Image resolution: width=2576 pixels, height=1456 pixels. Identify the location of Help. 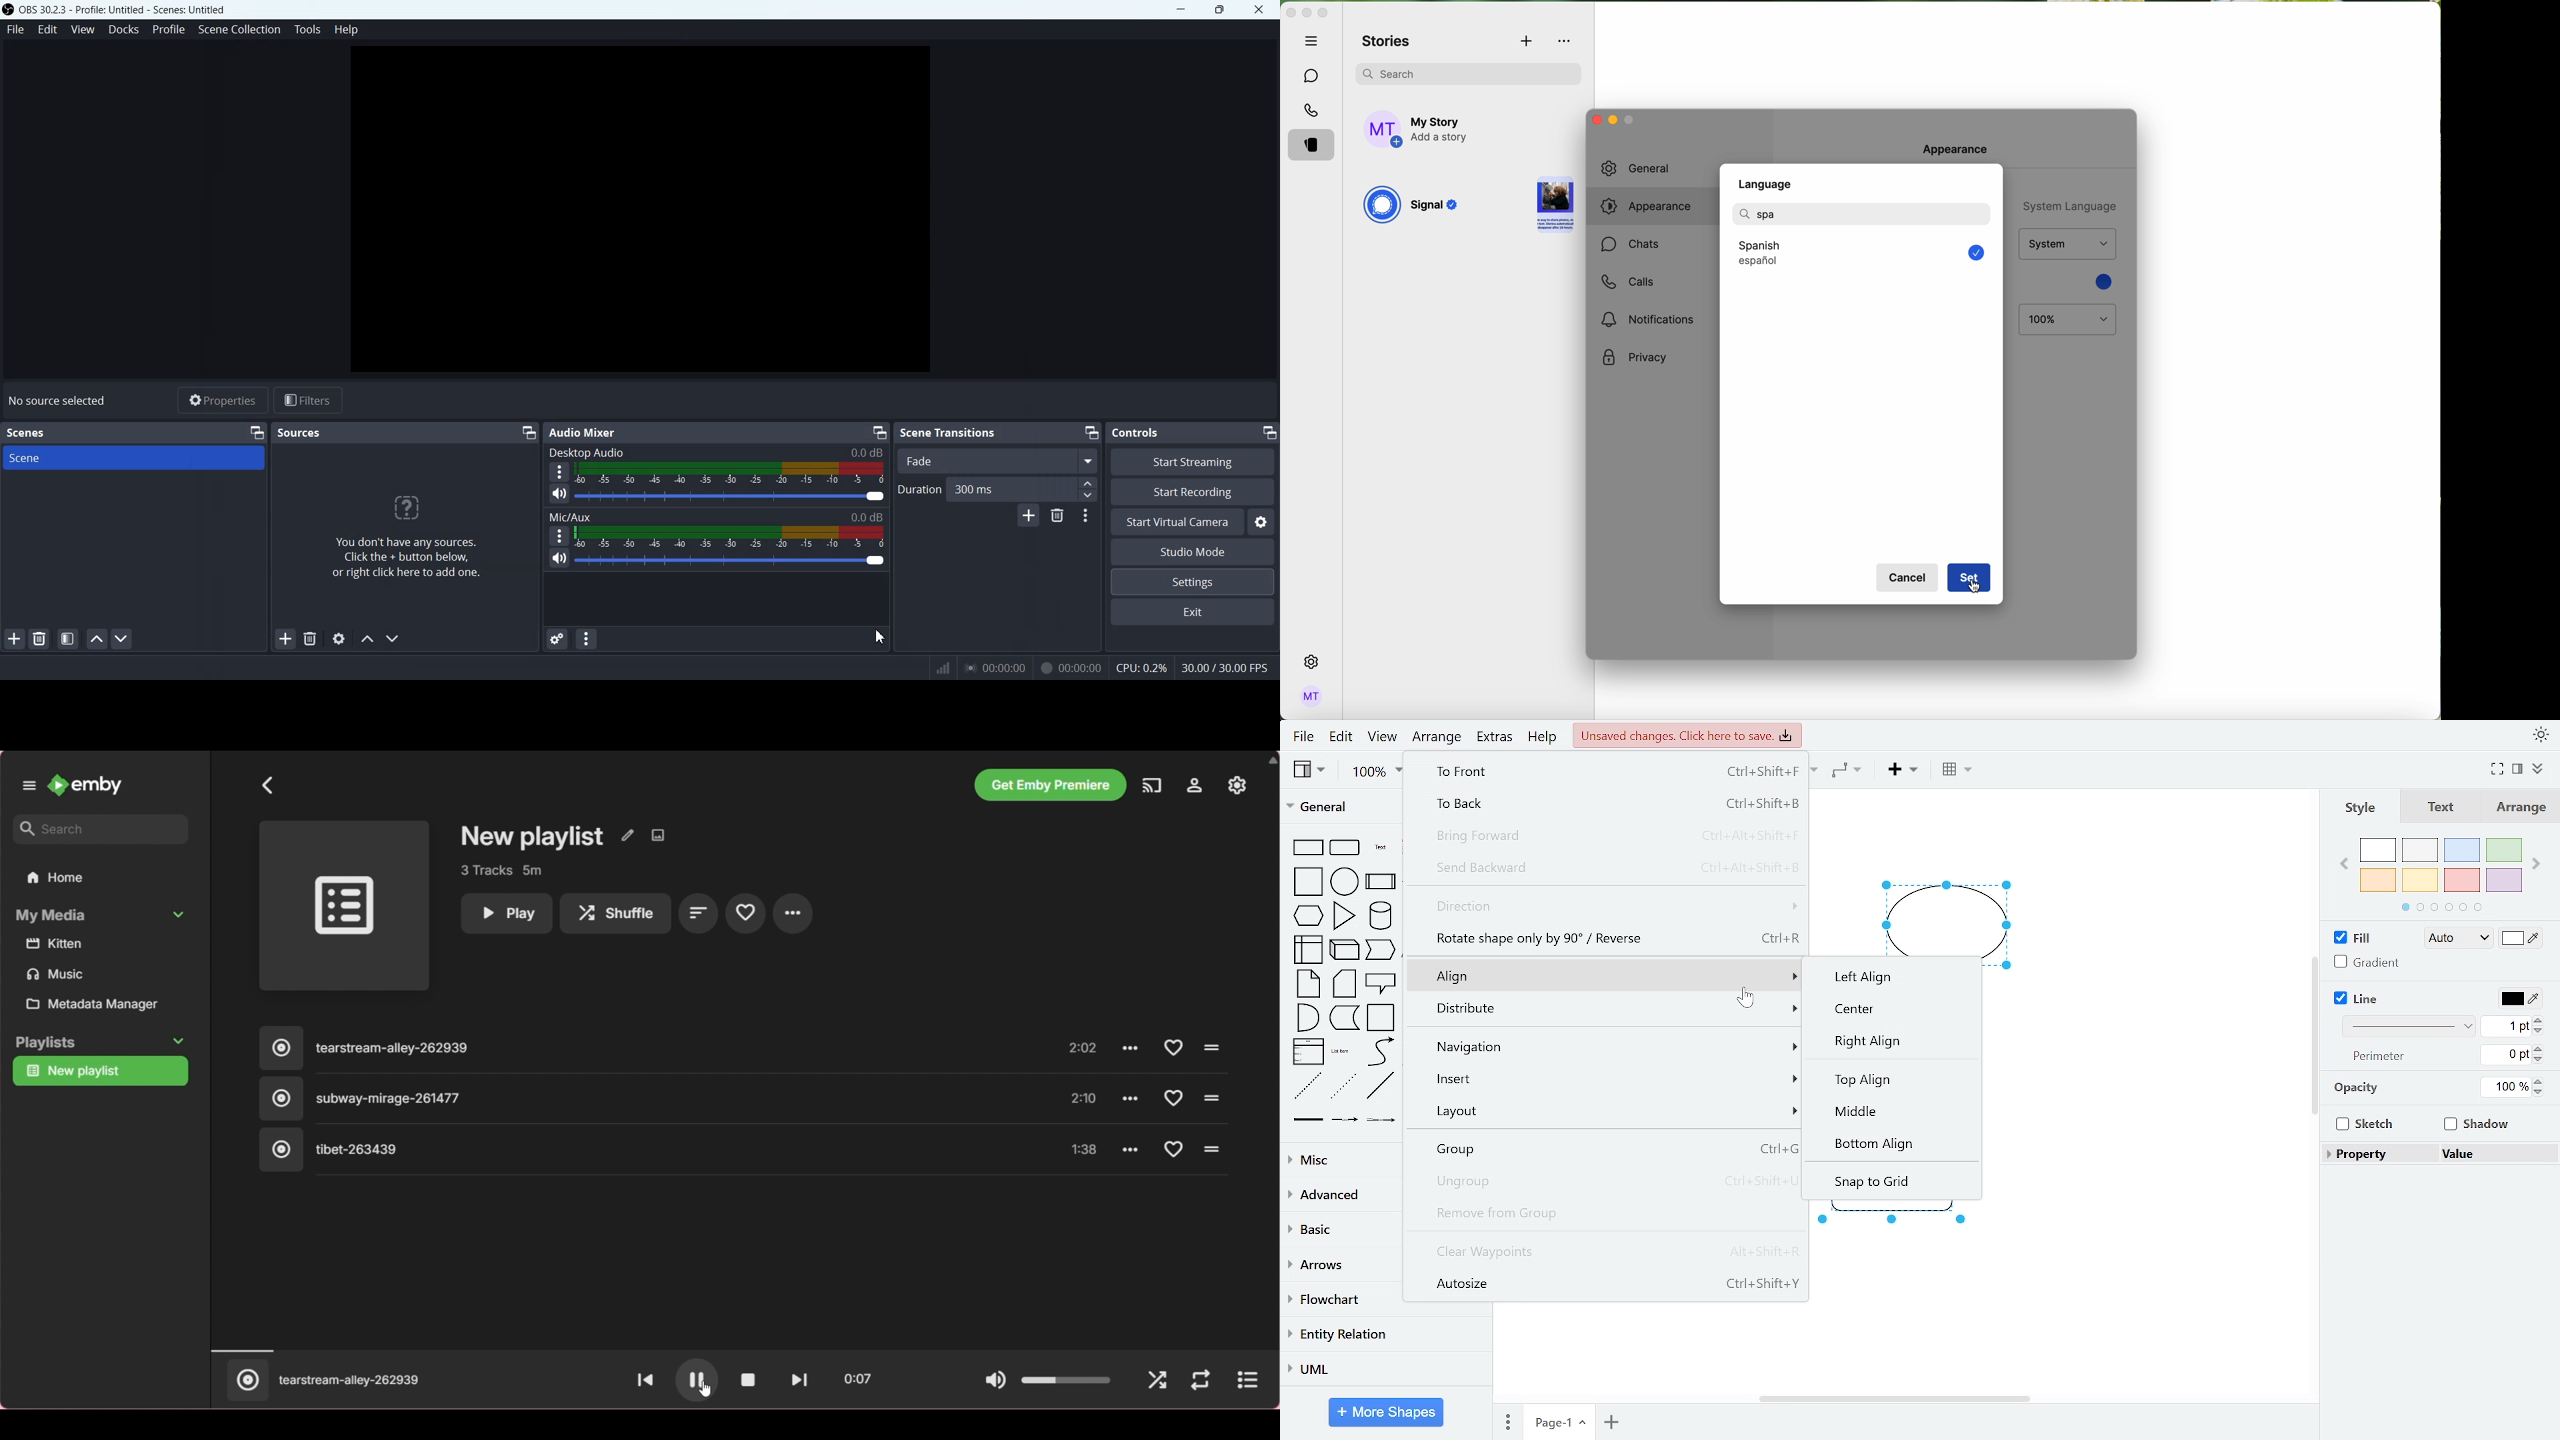
(347, 32).